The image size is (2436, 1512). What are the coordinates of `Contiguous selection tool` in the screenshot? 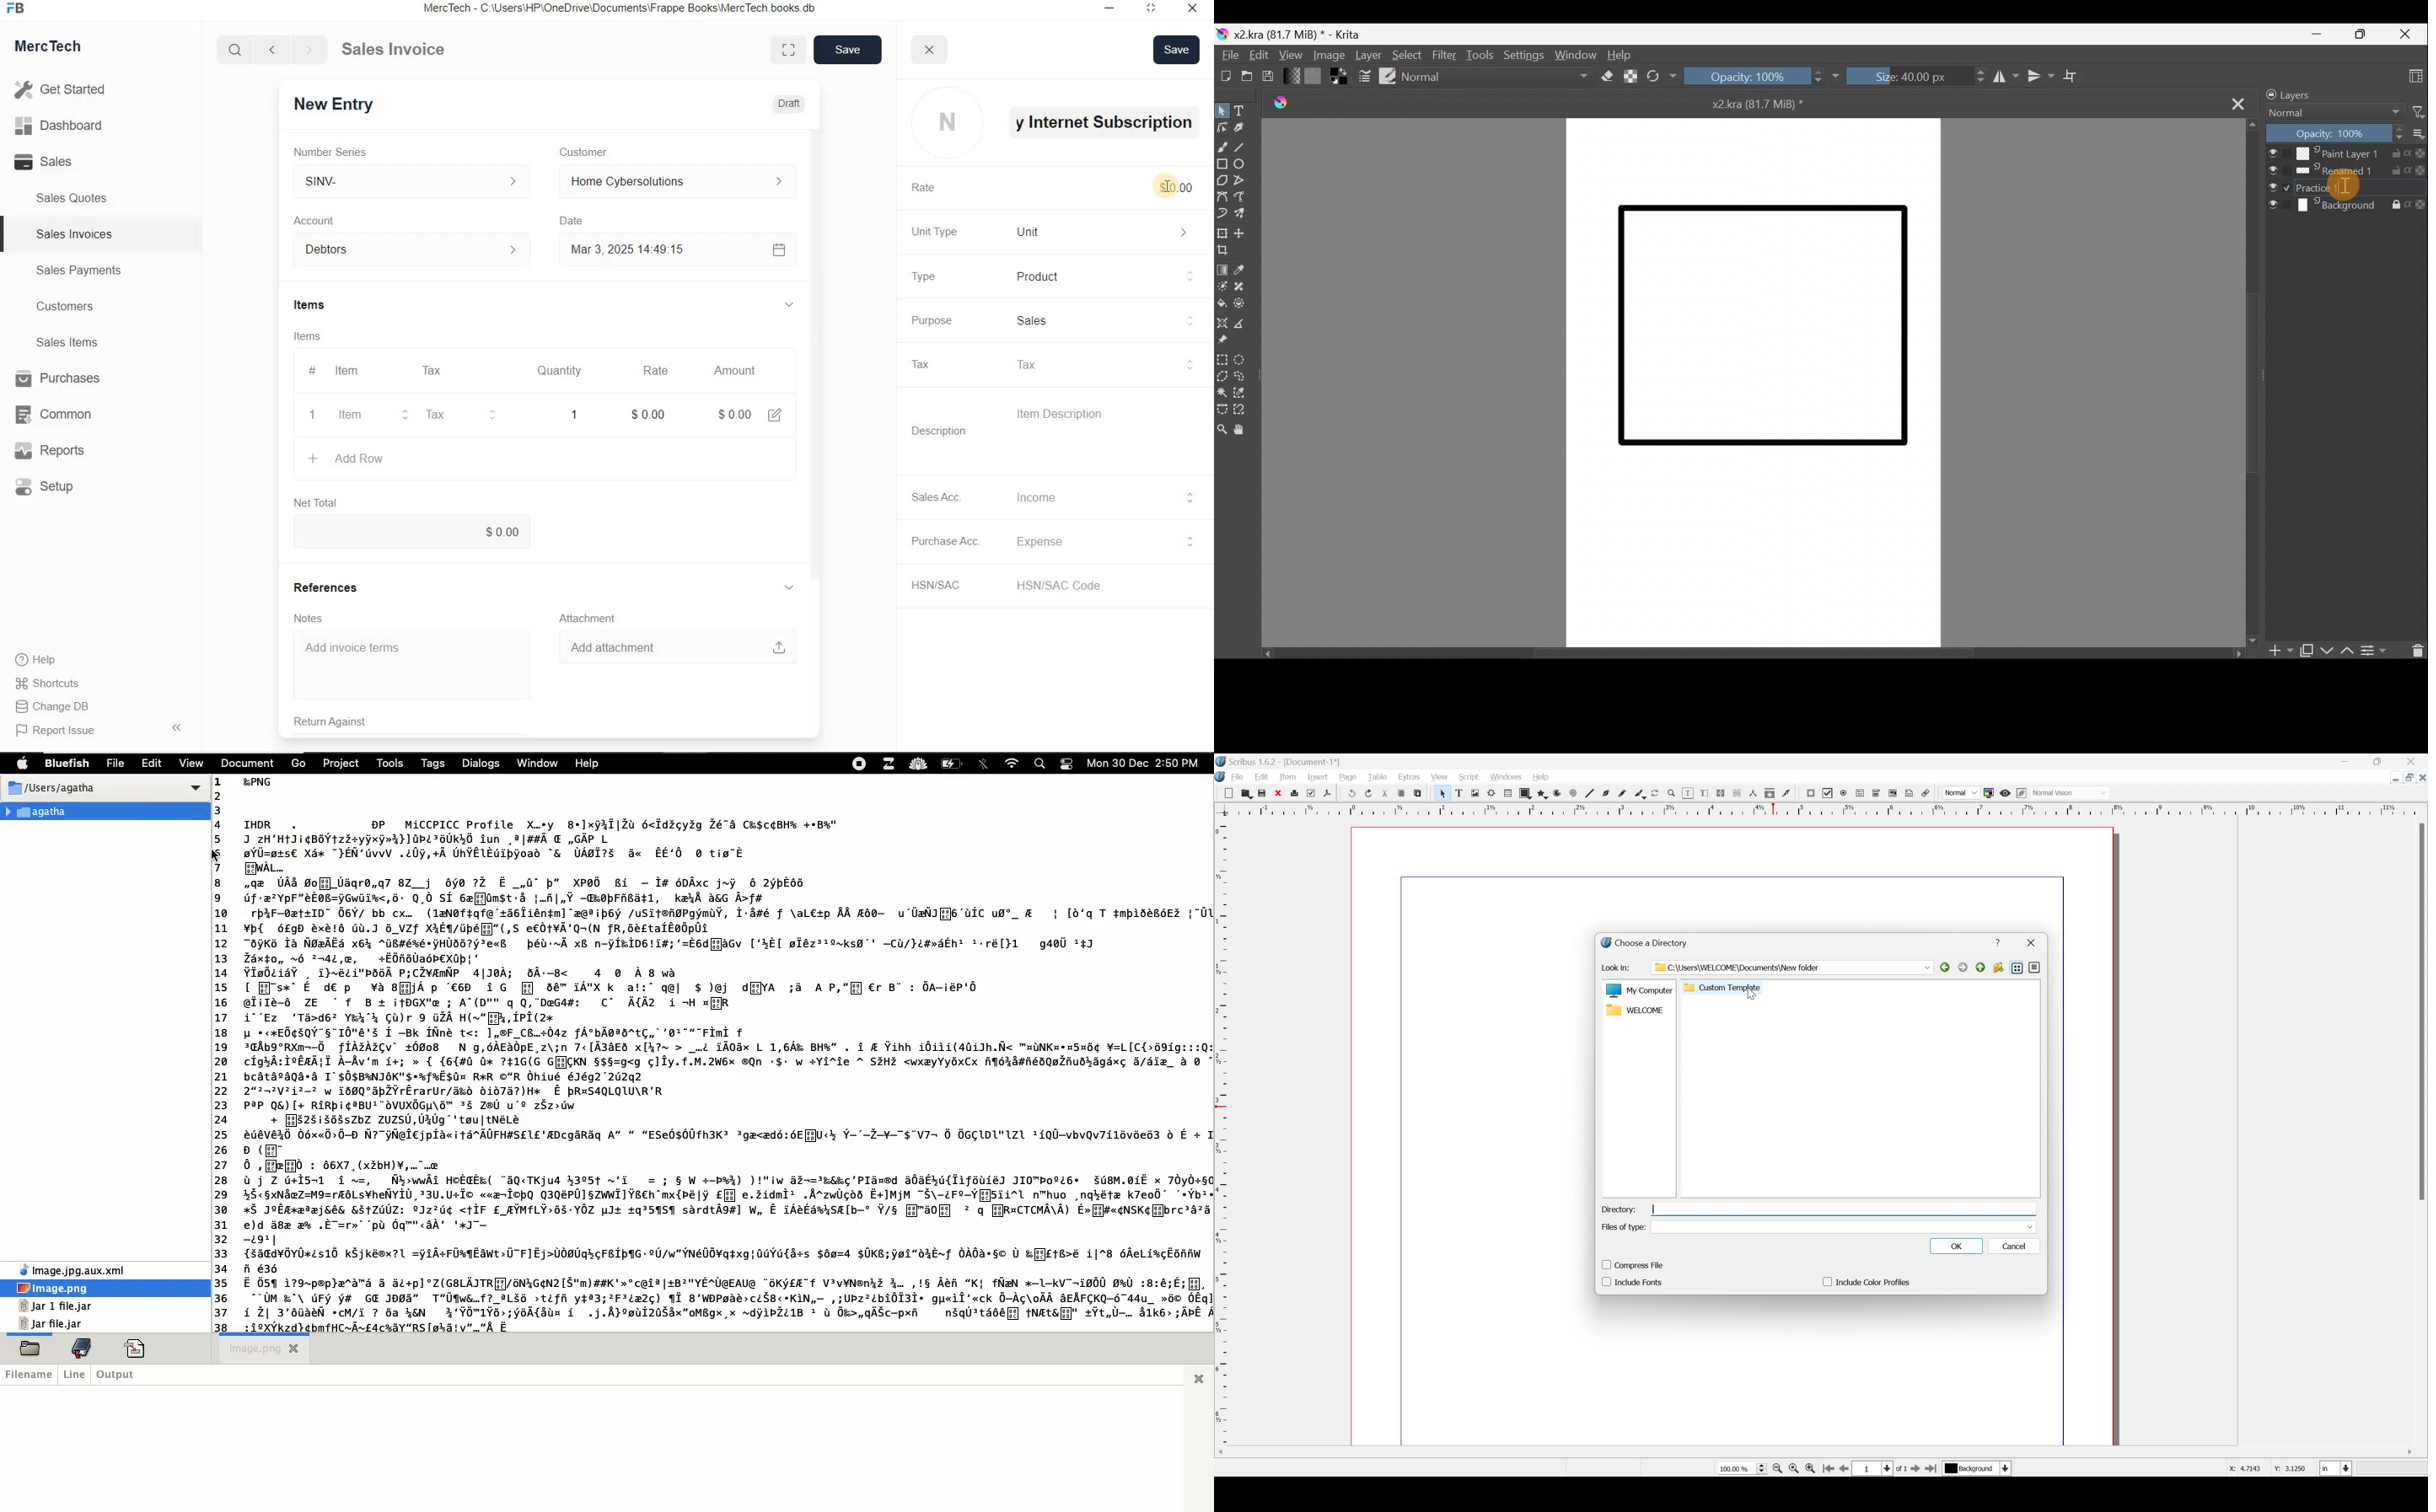 It's located at (1222, 390).